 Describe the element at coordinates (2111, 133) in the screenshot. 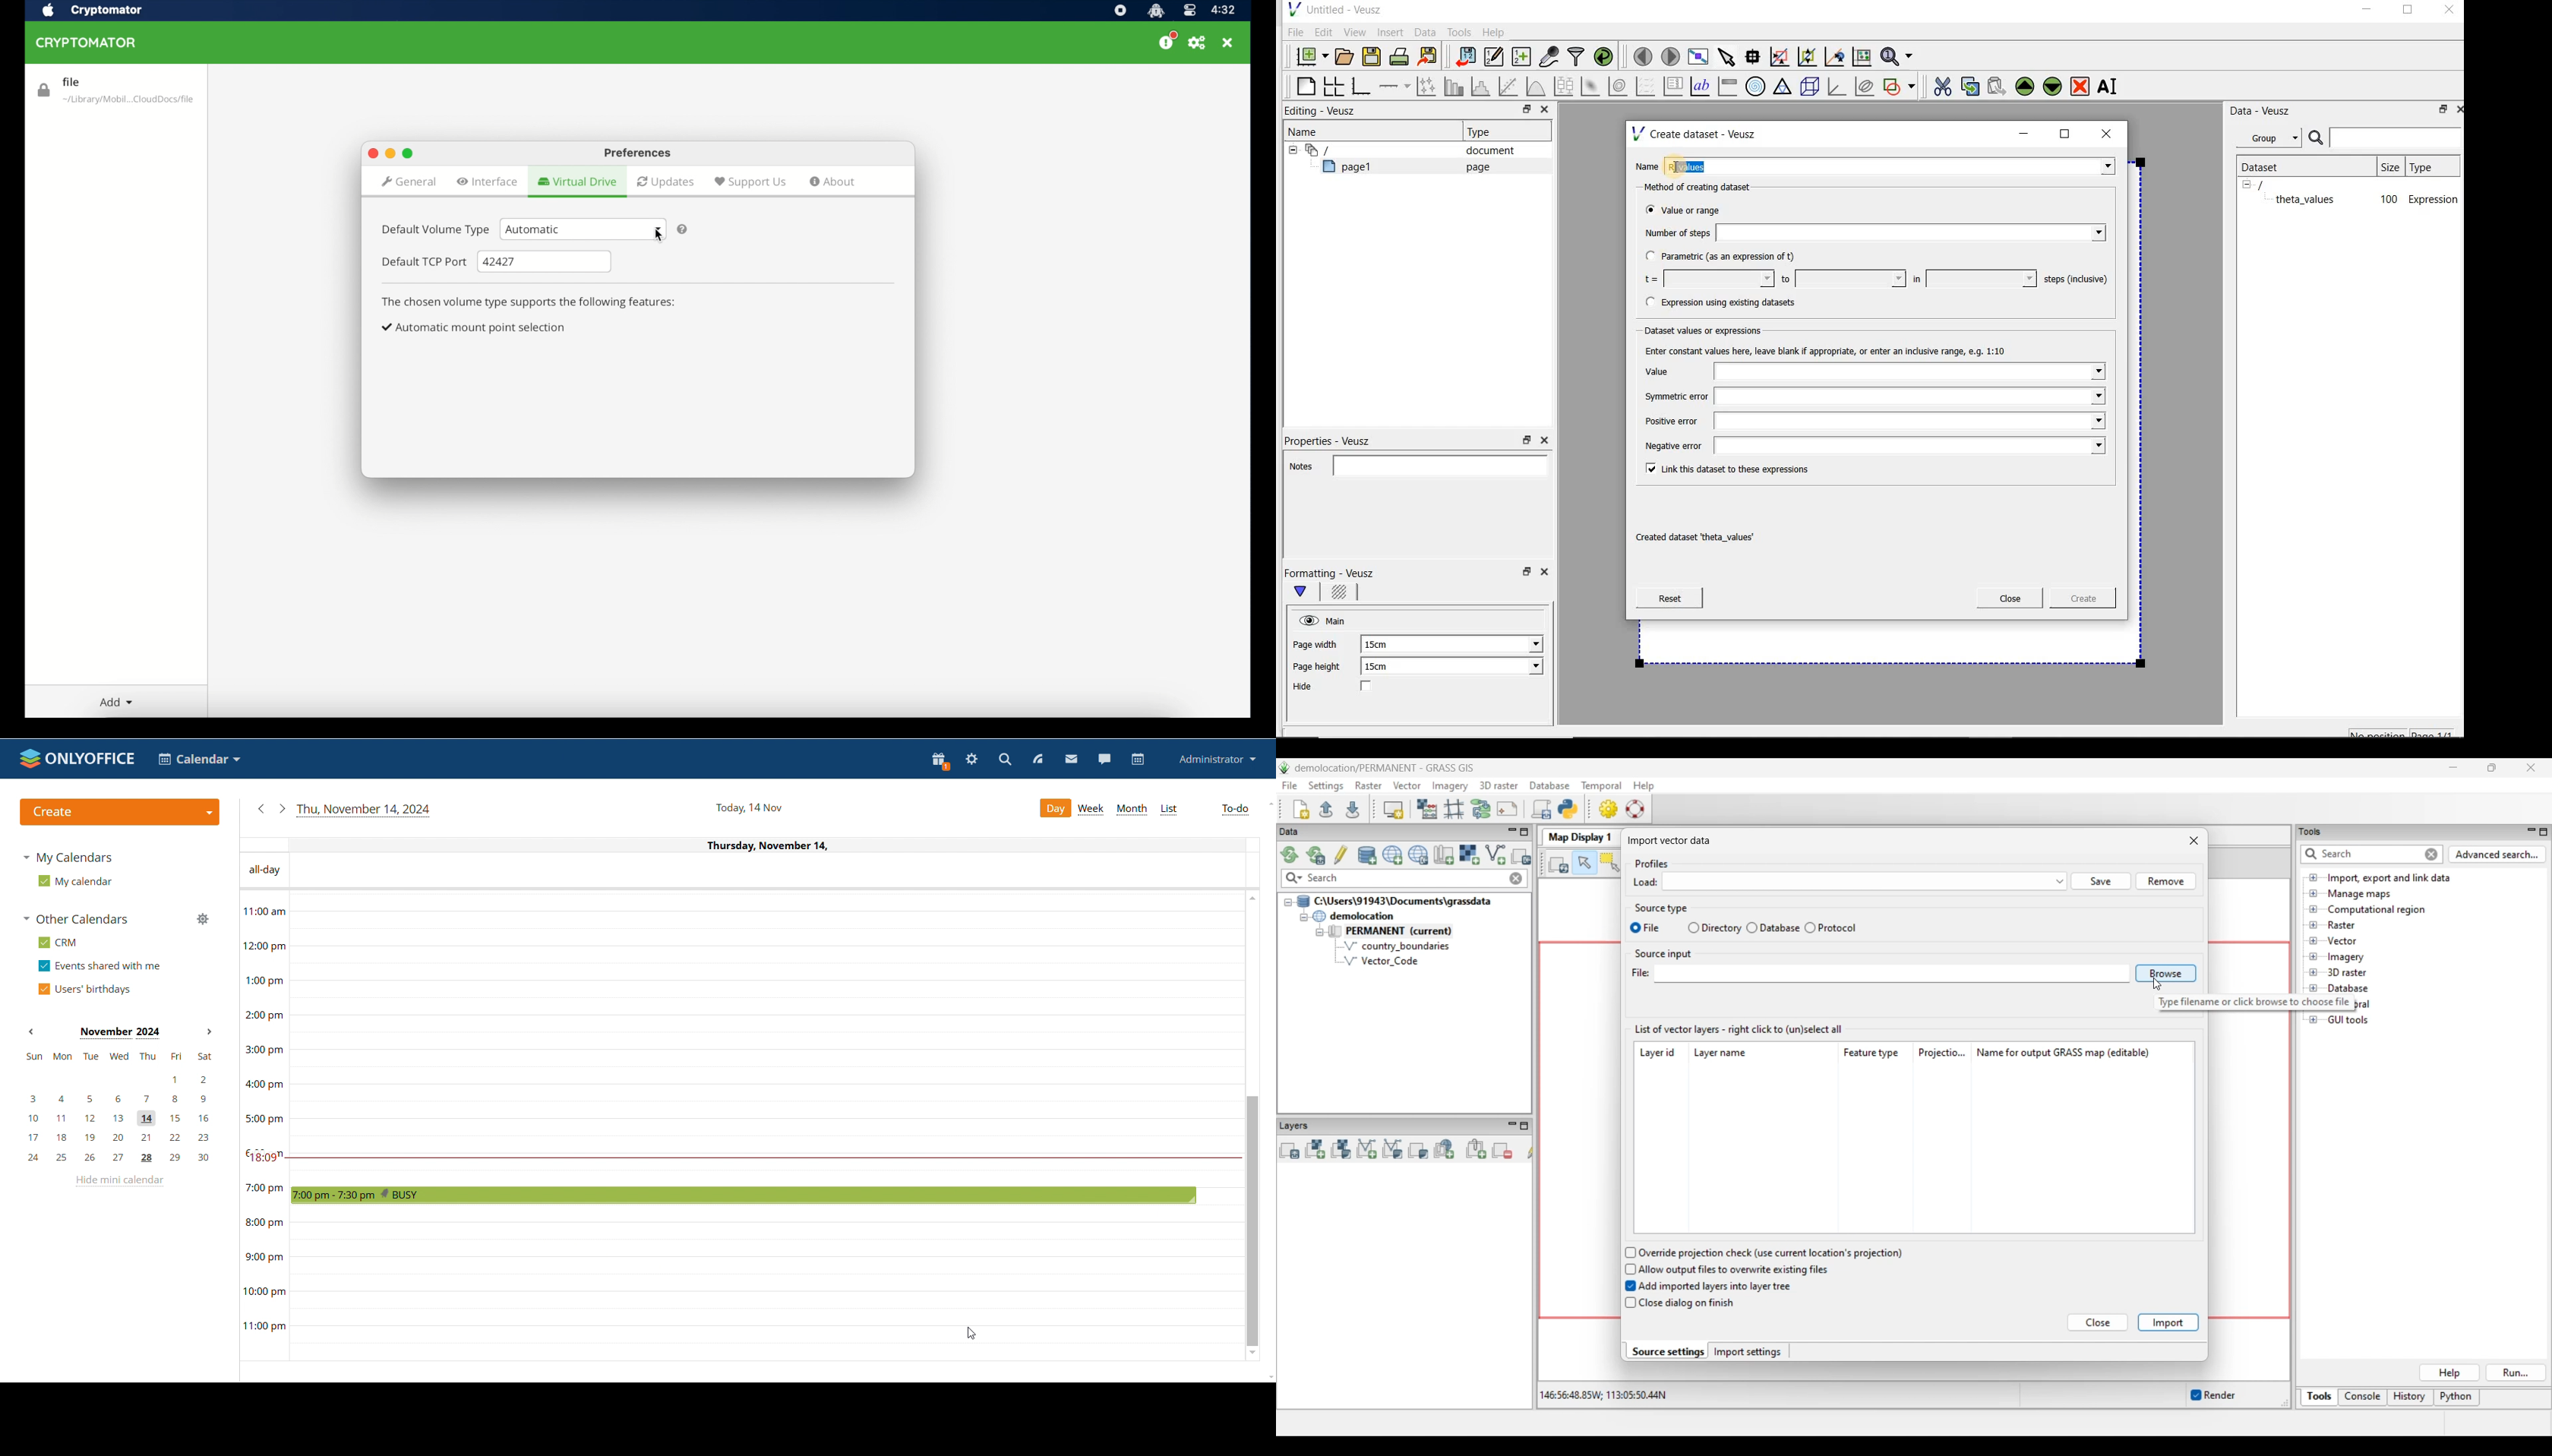

I see `close` at that location.